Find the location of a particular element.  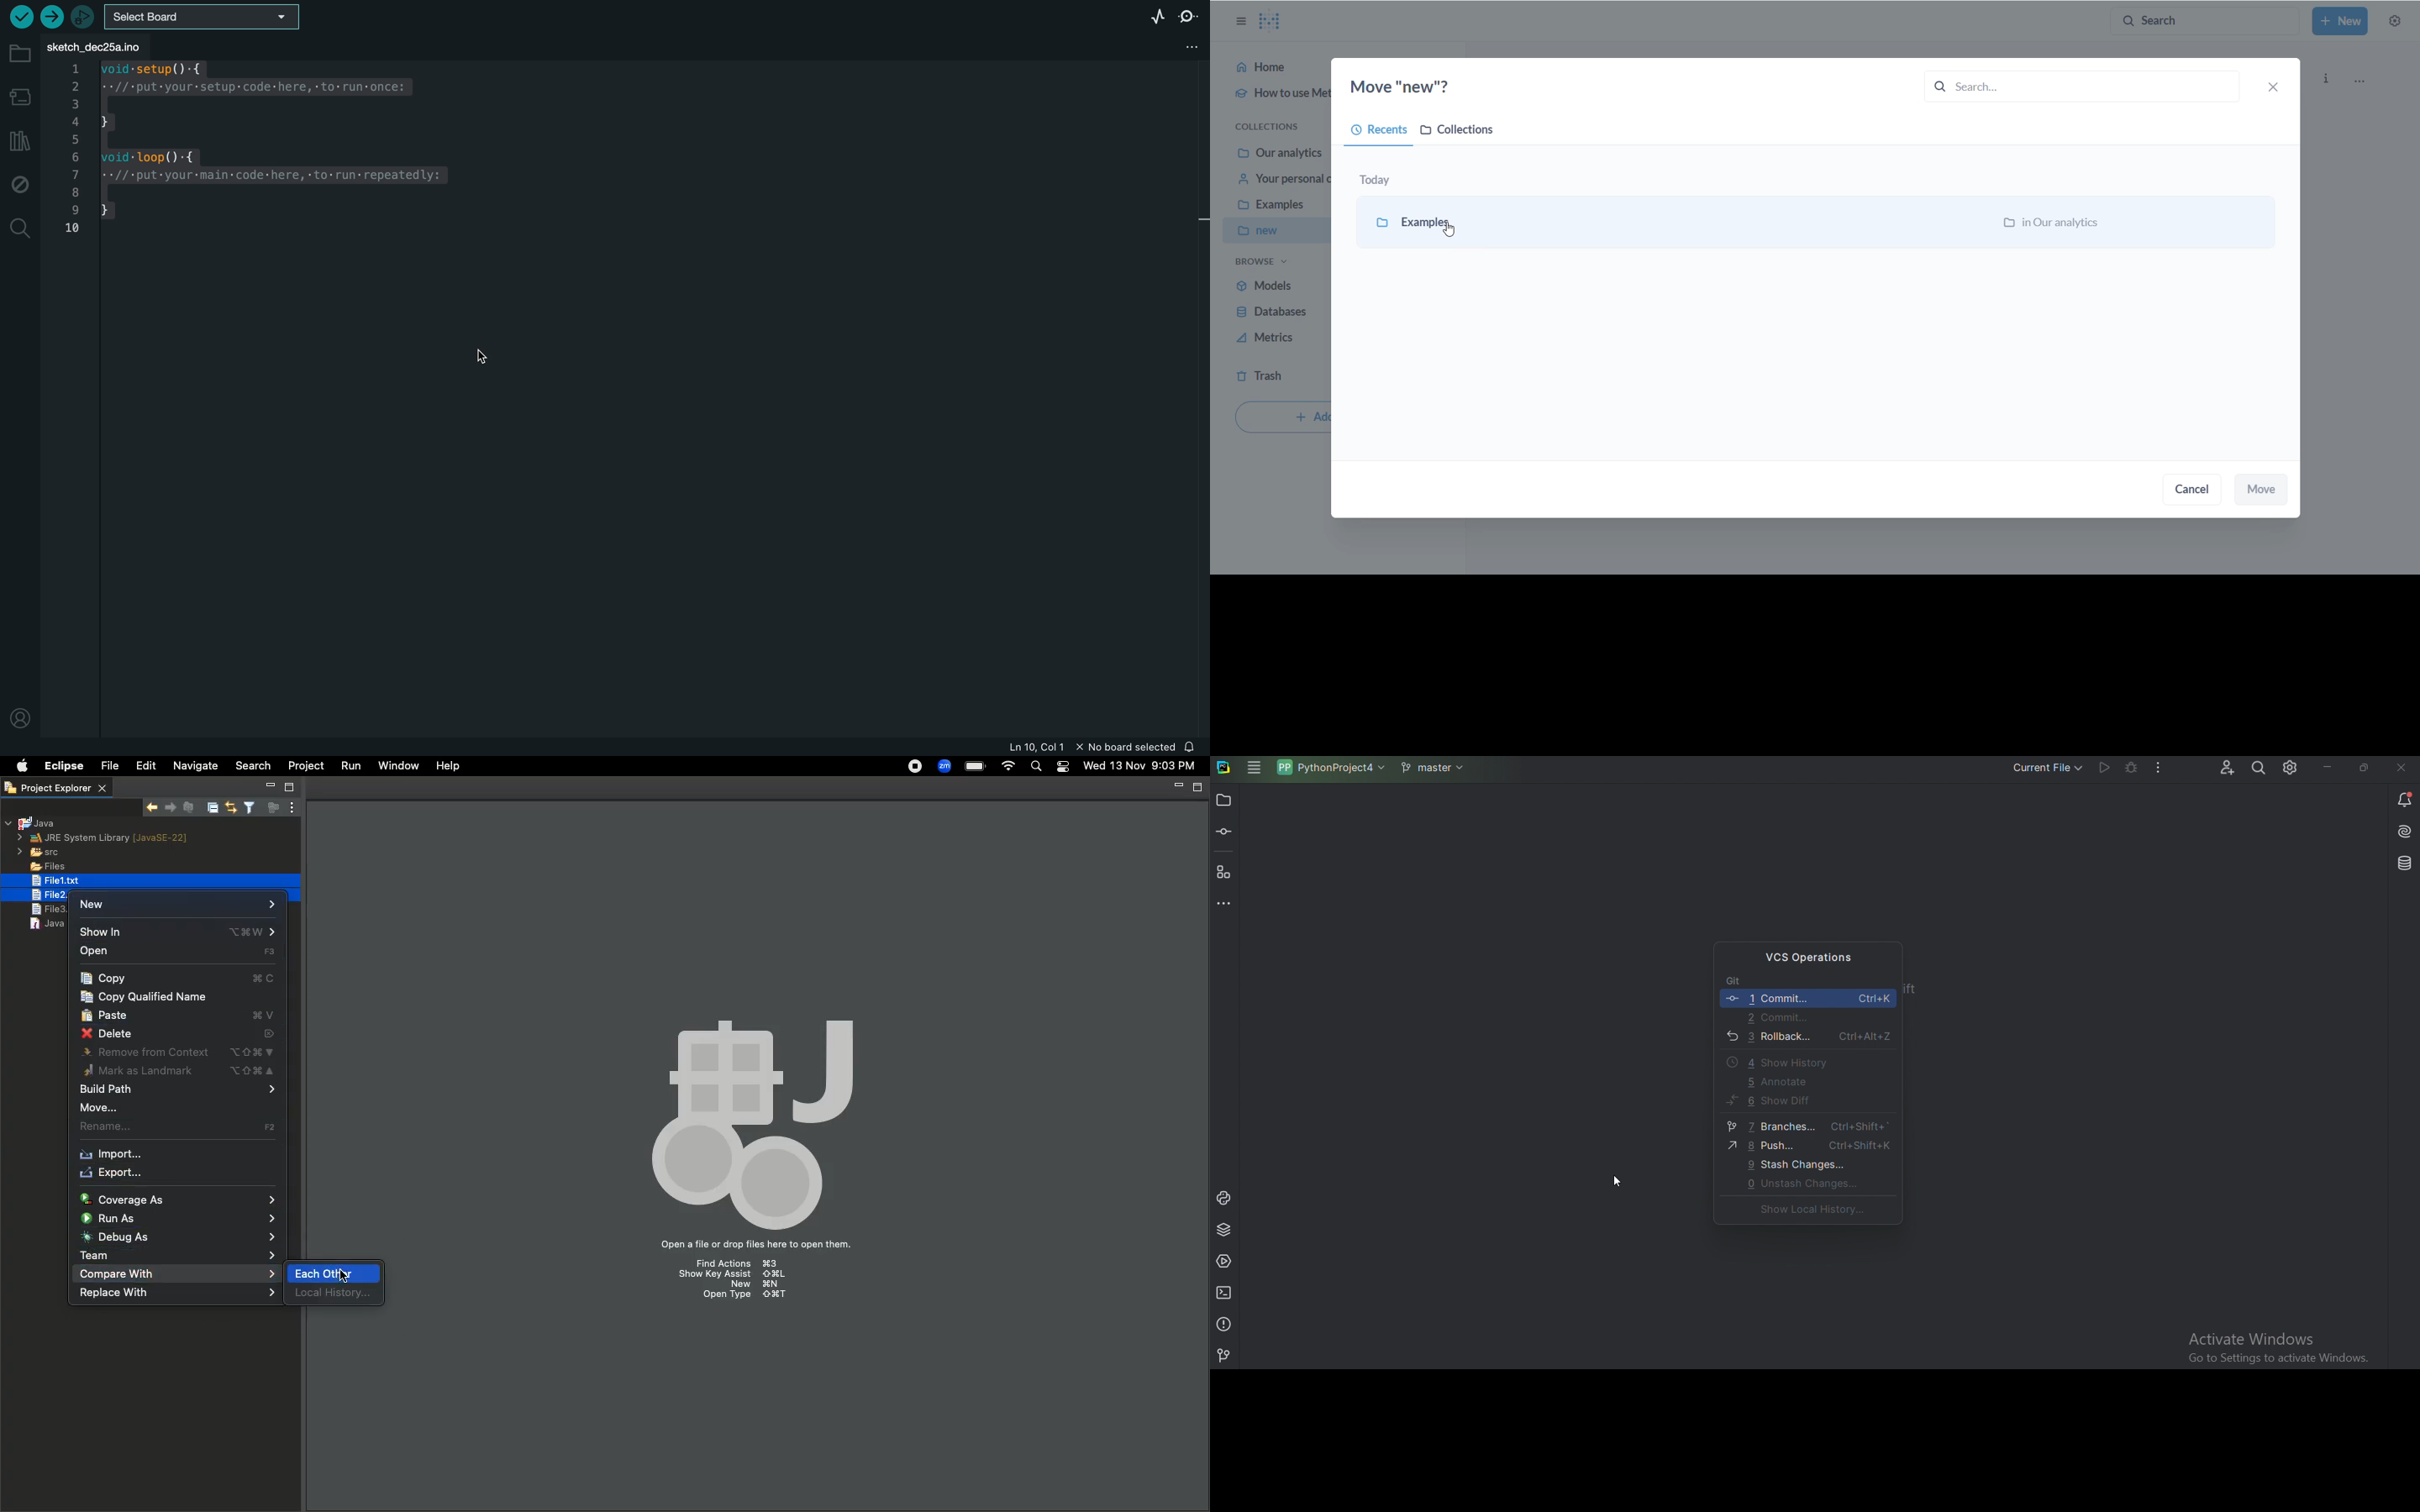

databases is located at coordinates (1275, 313).